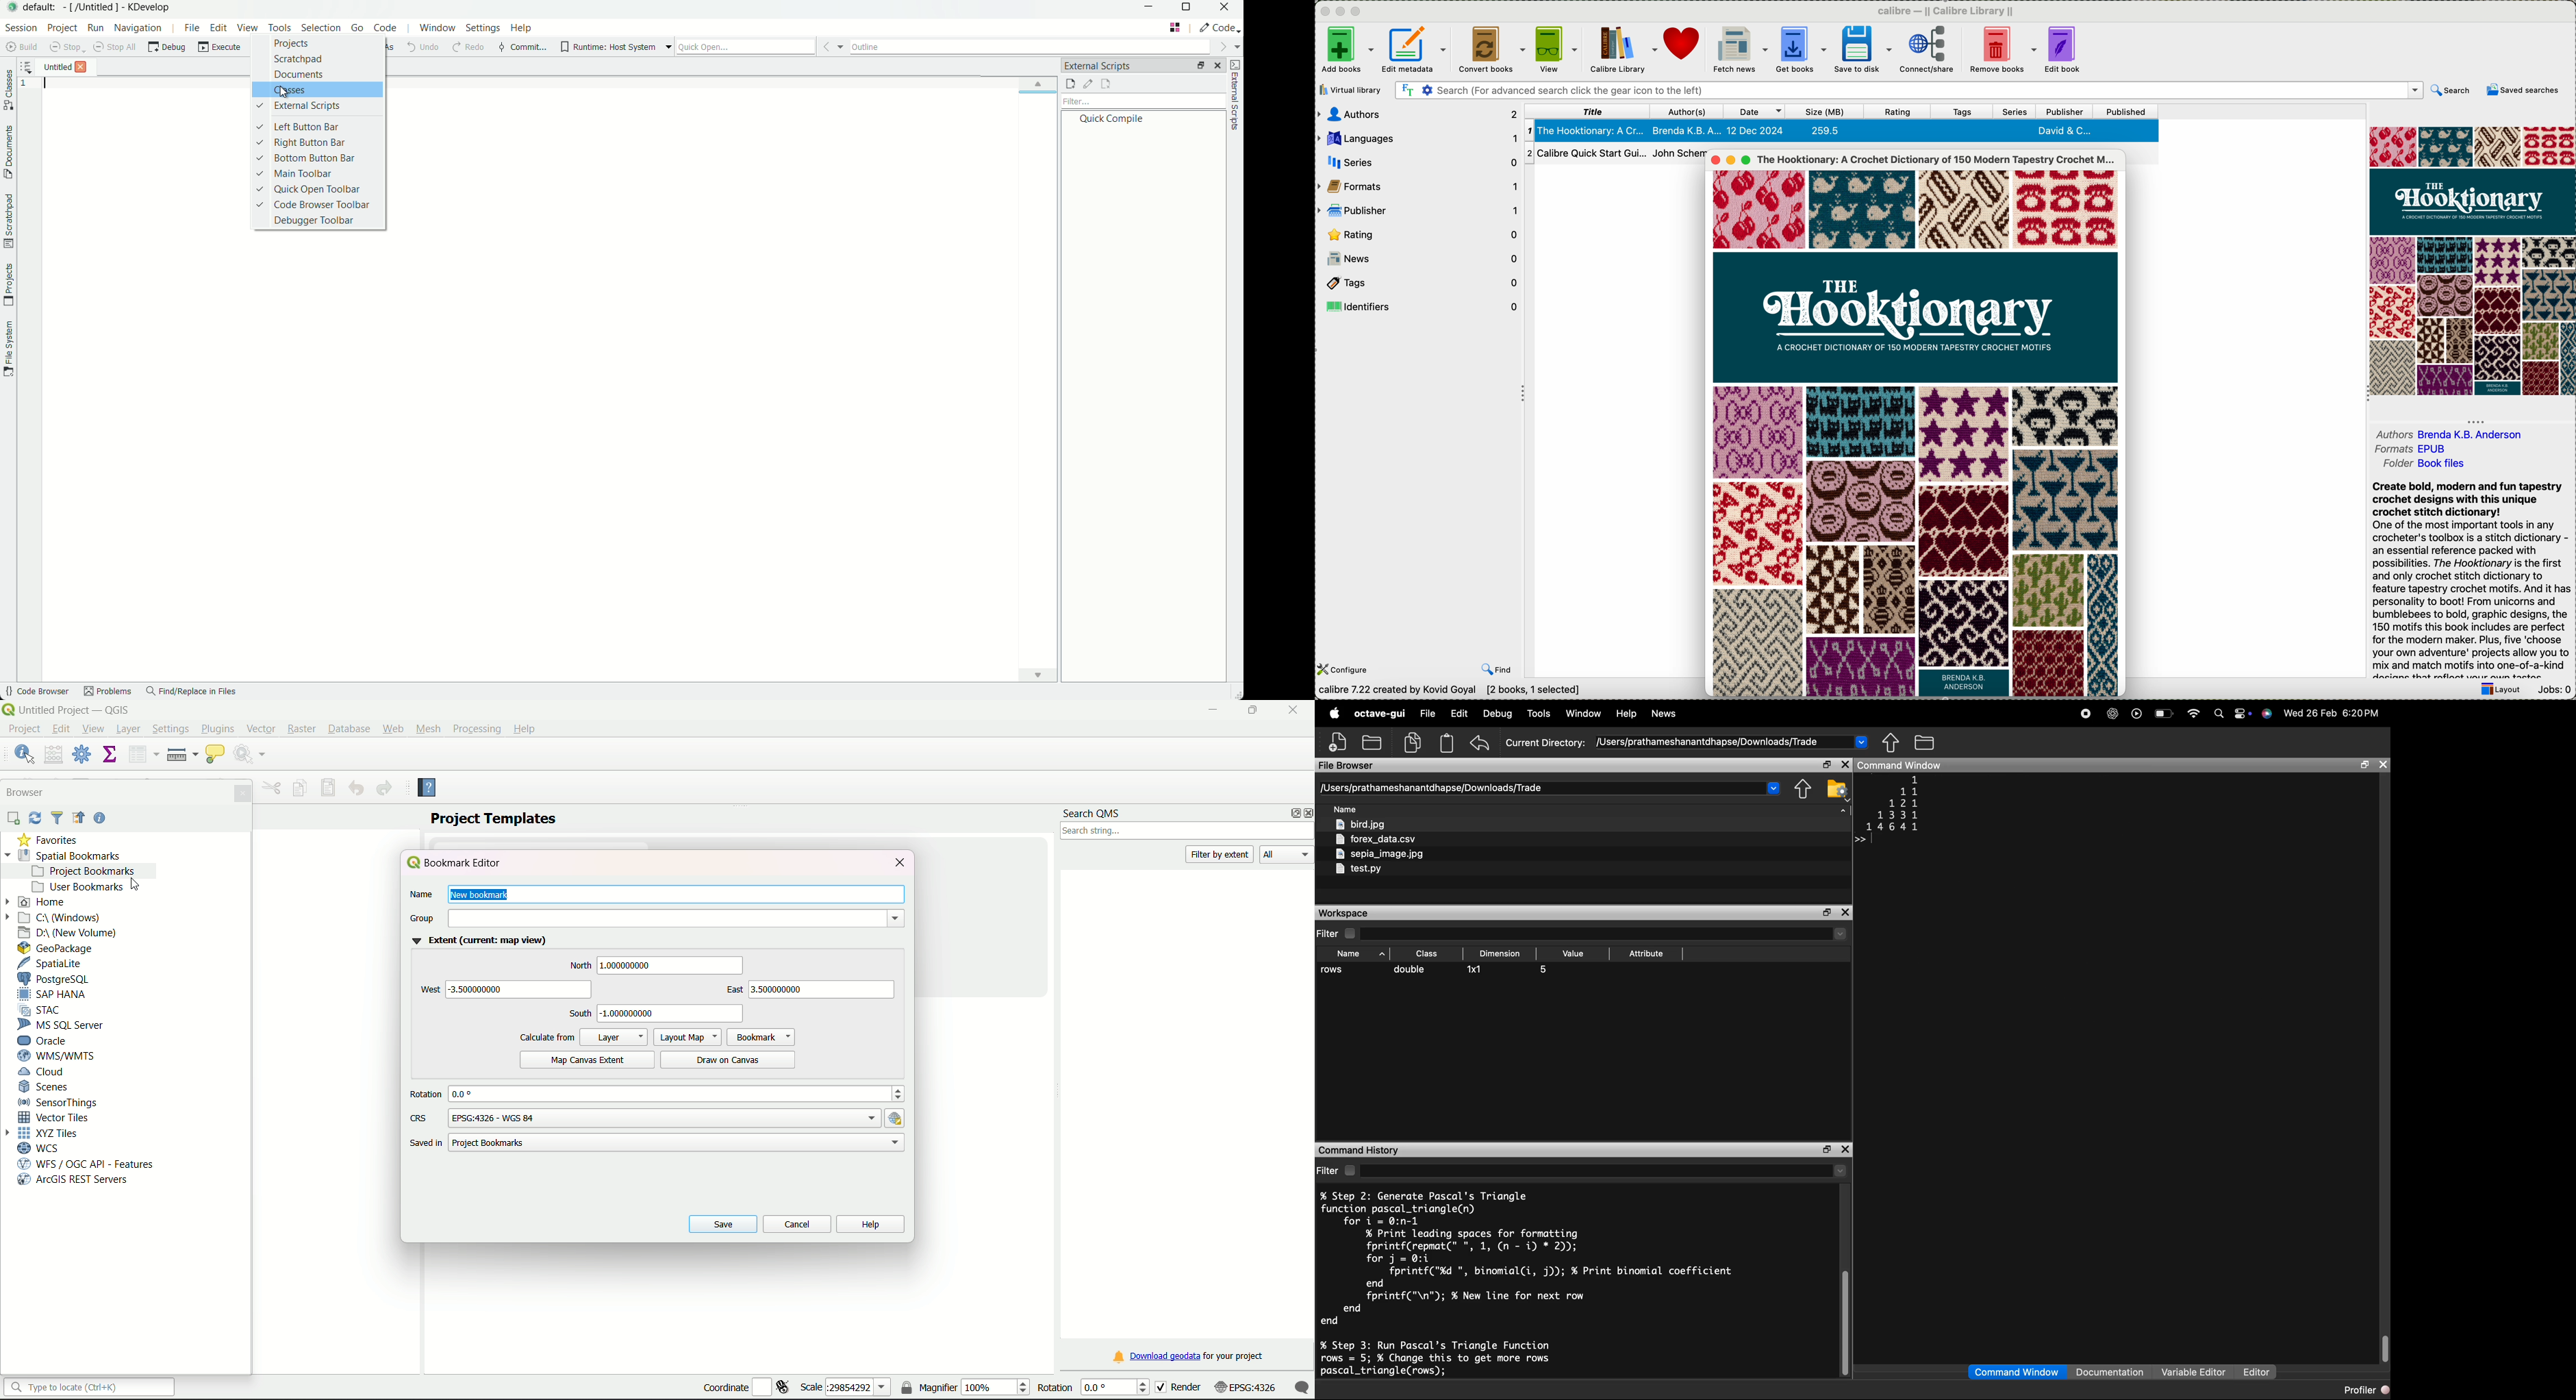 The width and height of the screenshot is (2576, 1400). Describe the element at coordinates (1415, 49) in the screenshot. I see `edit metadata` at that location.